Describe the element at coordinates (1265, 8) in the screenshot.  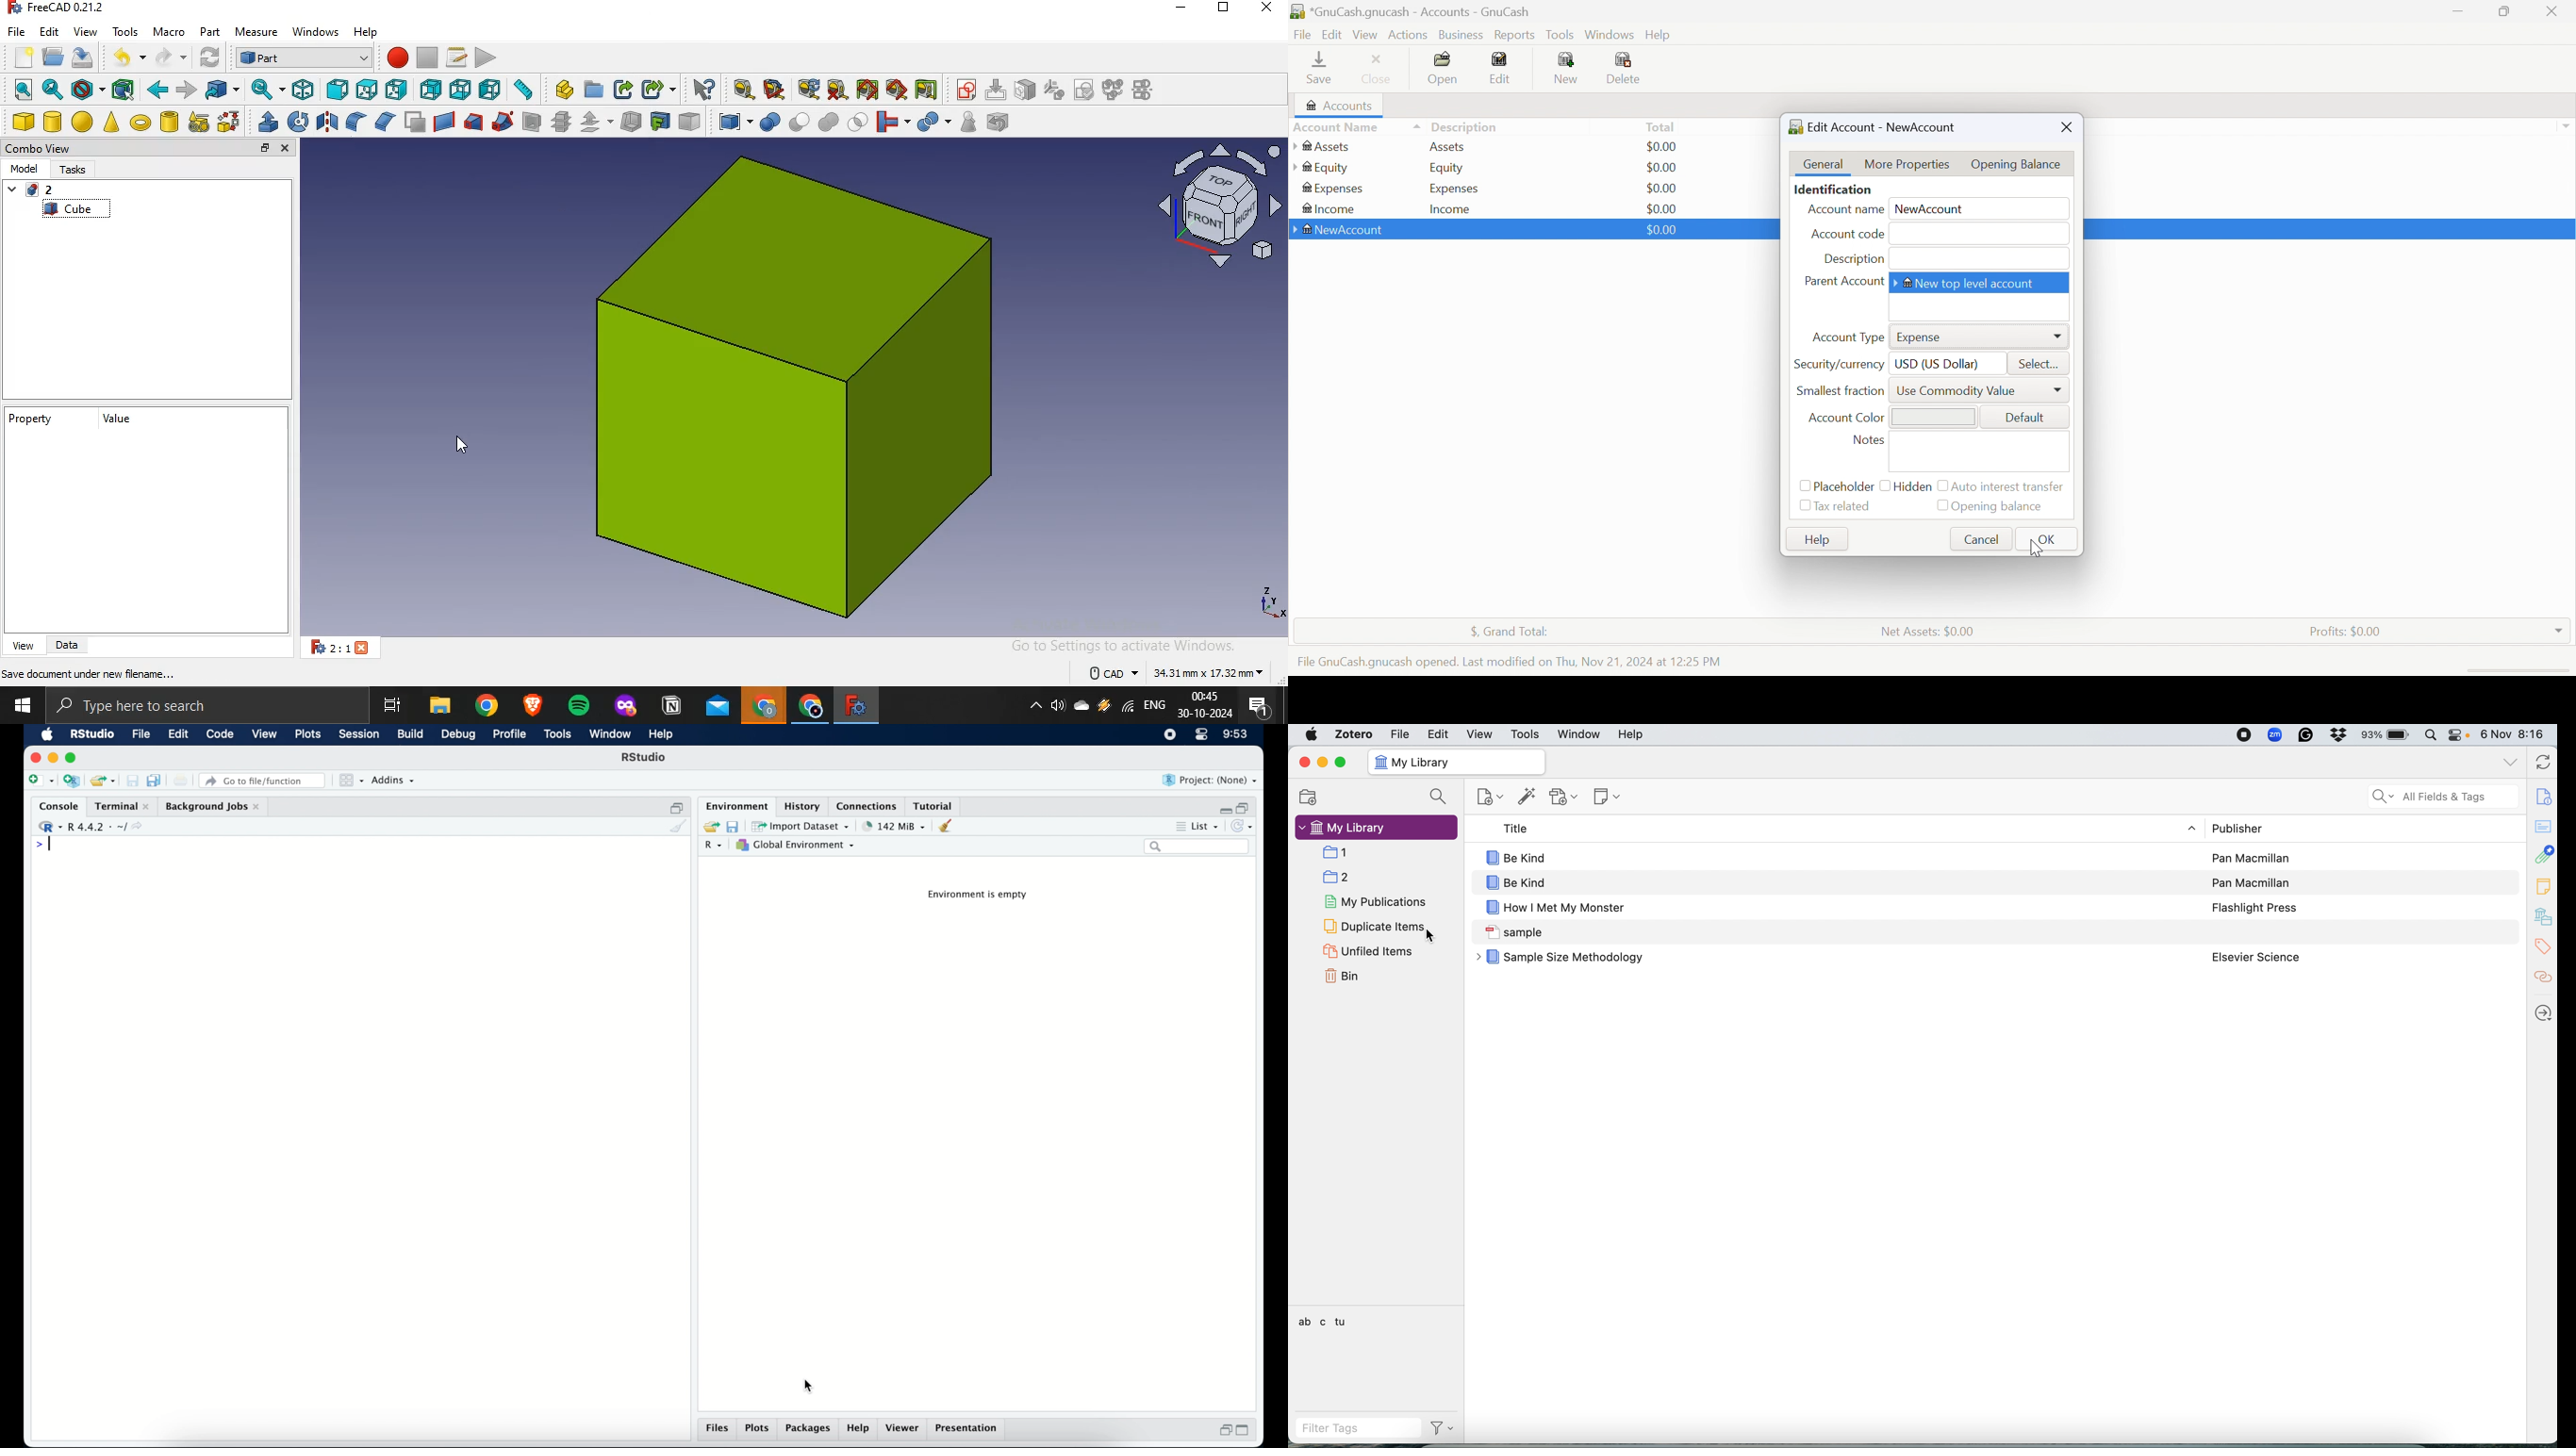
I see `close` at that location.